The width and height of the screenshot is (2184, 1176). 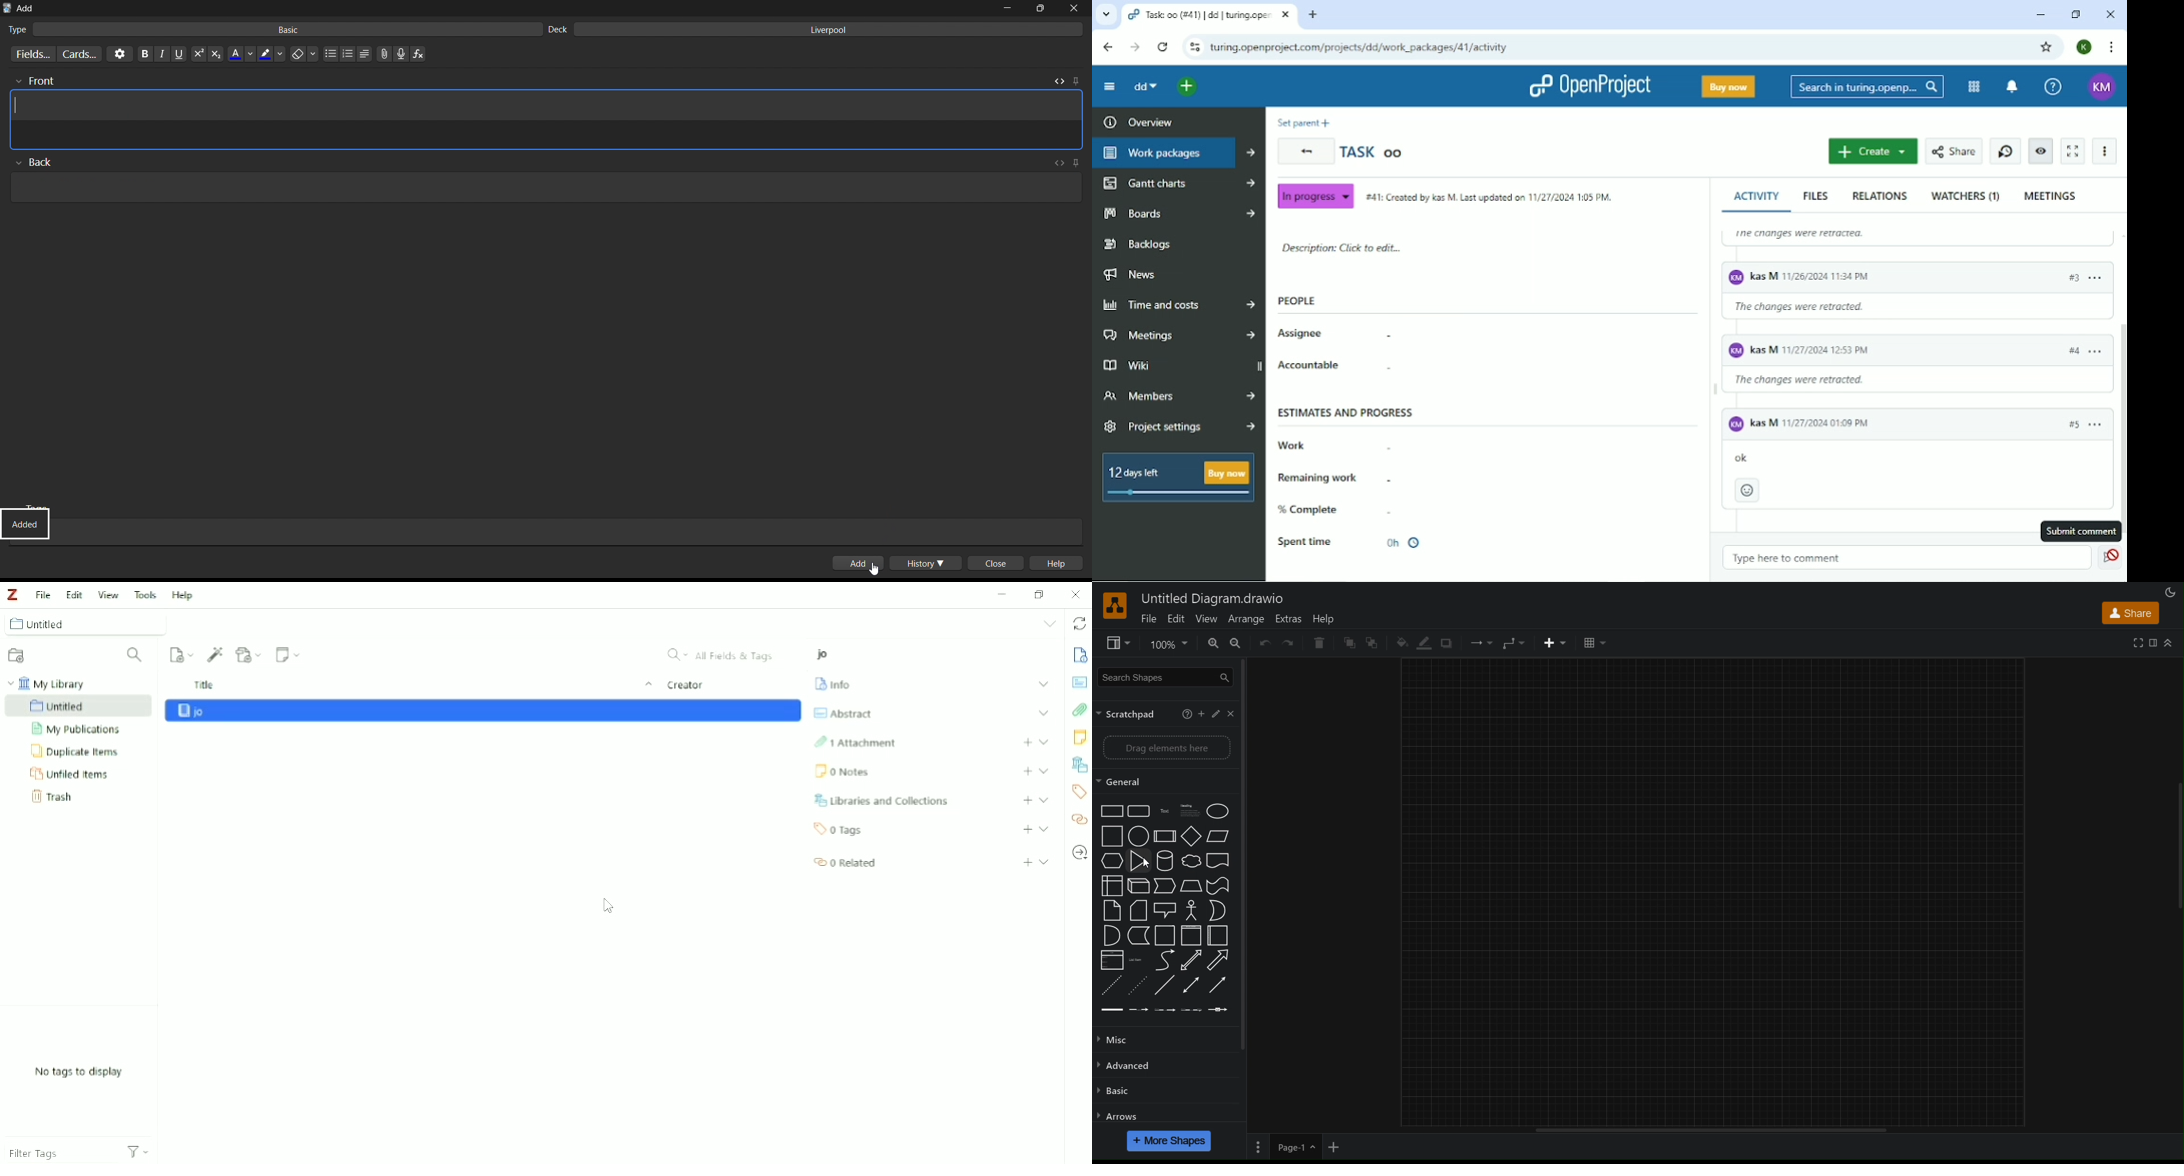 What do you see at coordinates (212, 710) in the screenshot?
I see `jo` at bounding box center [212, 710].